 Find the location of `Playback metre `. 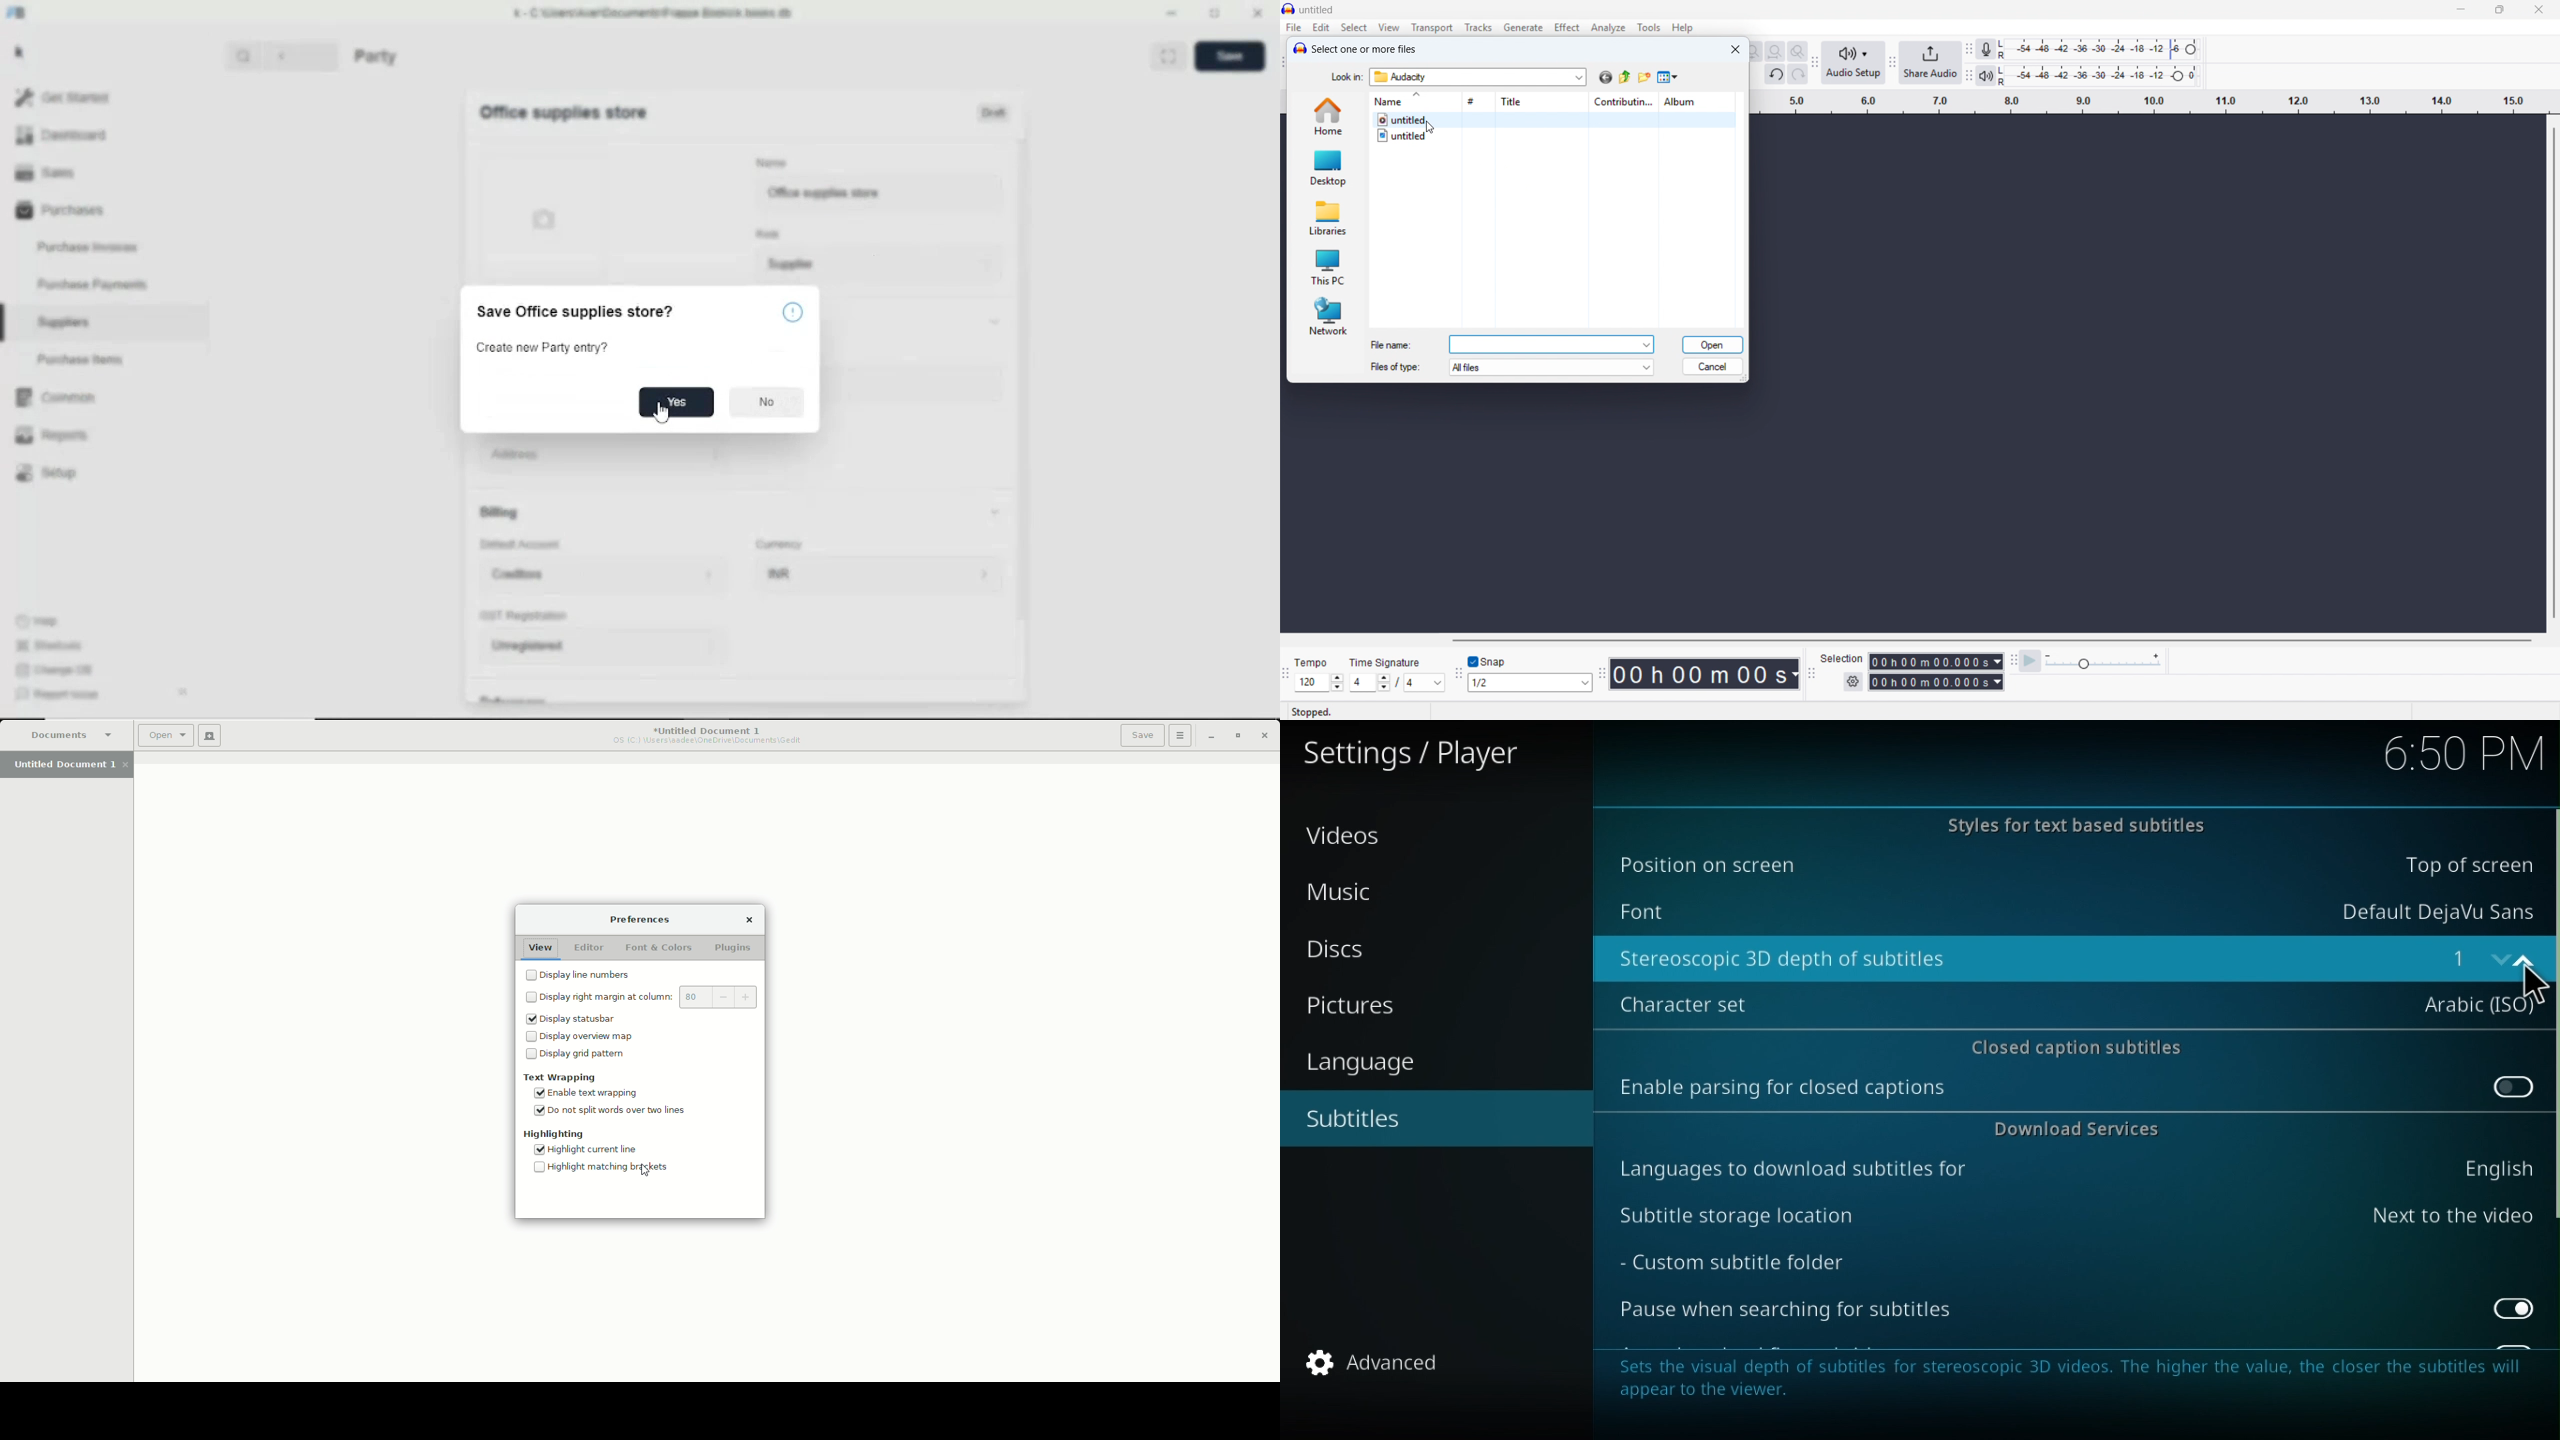

Playback metre  is located at coordinates (1986, 77).